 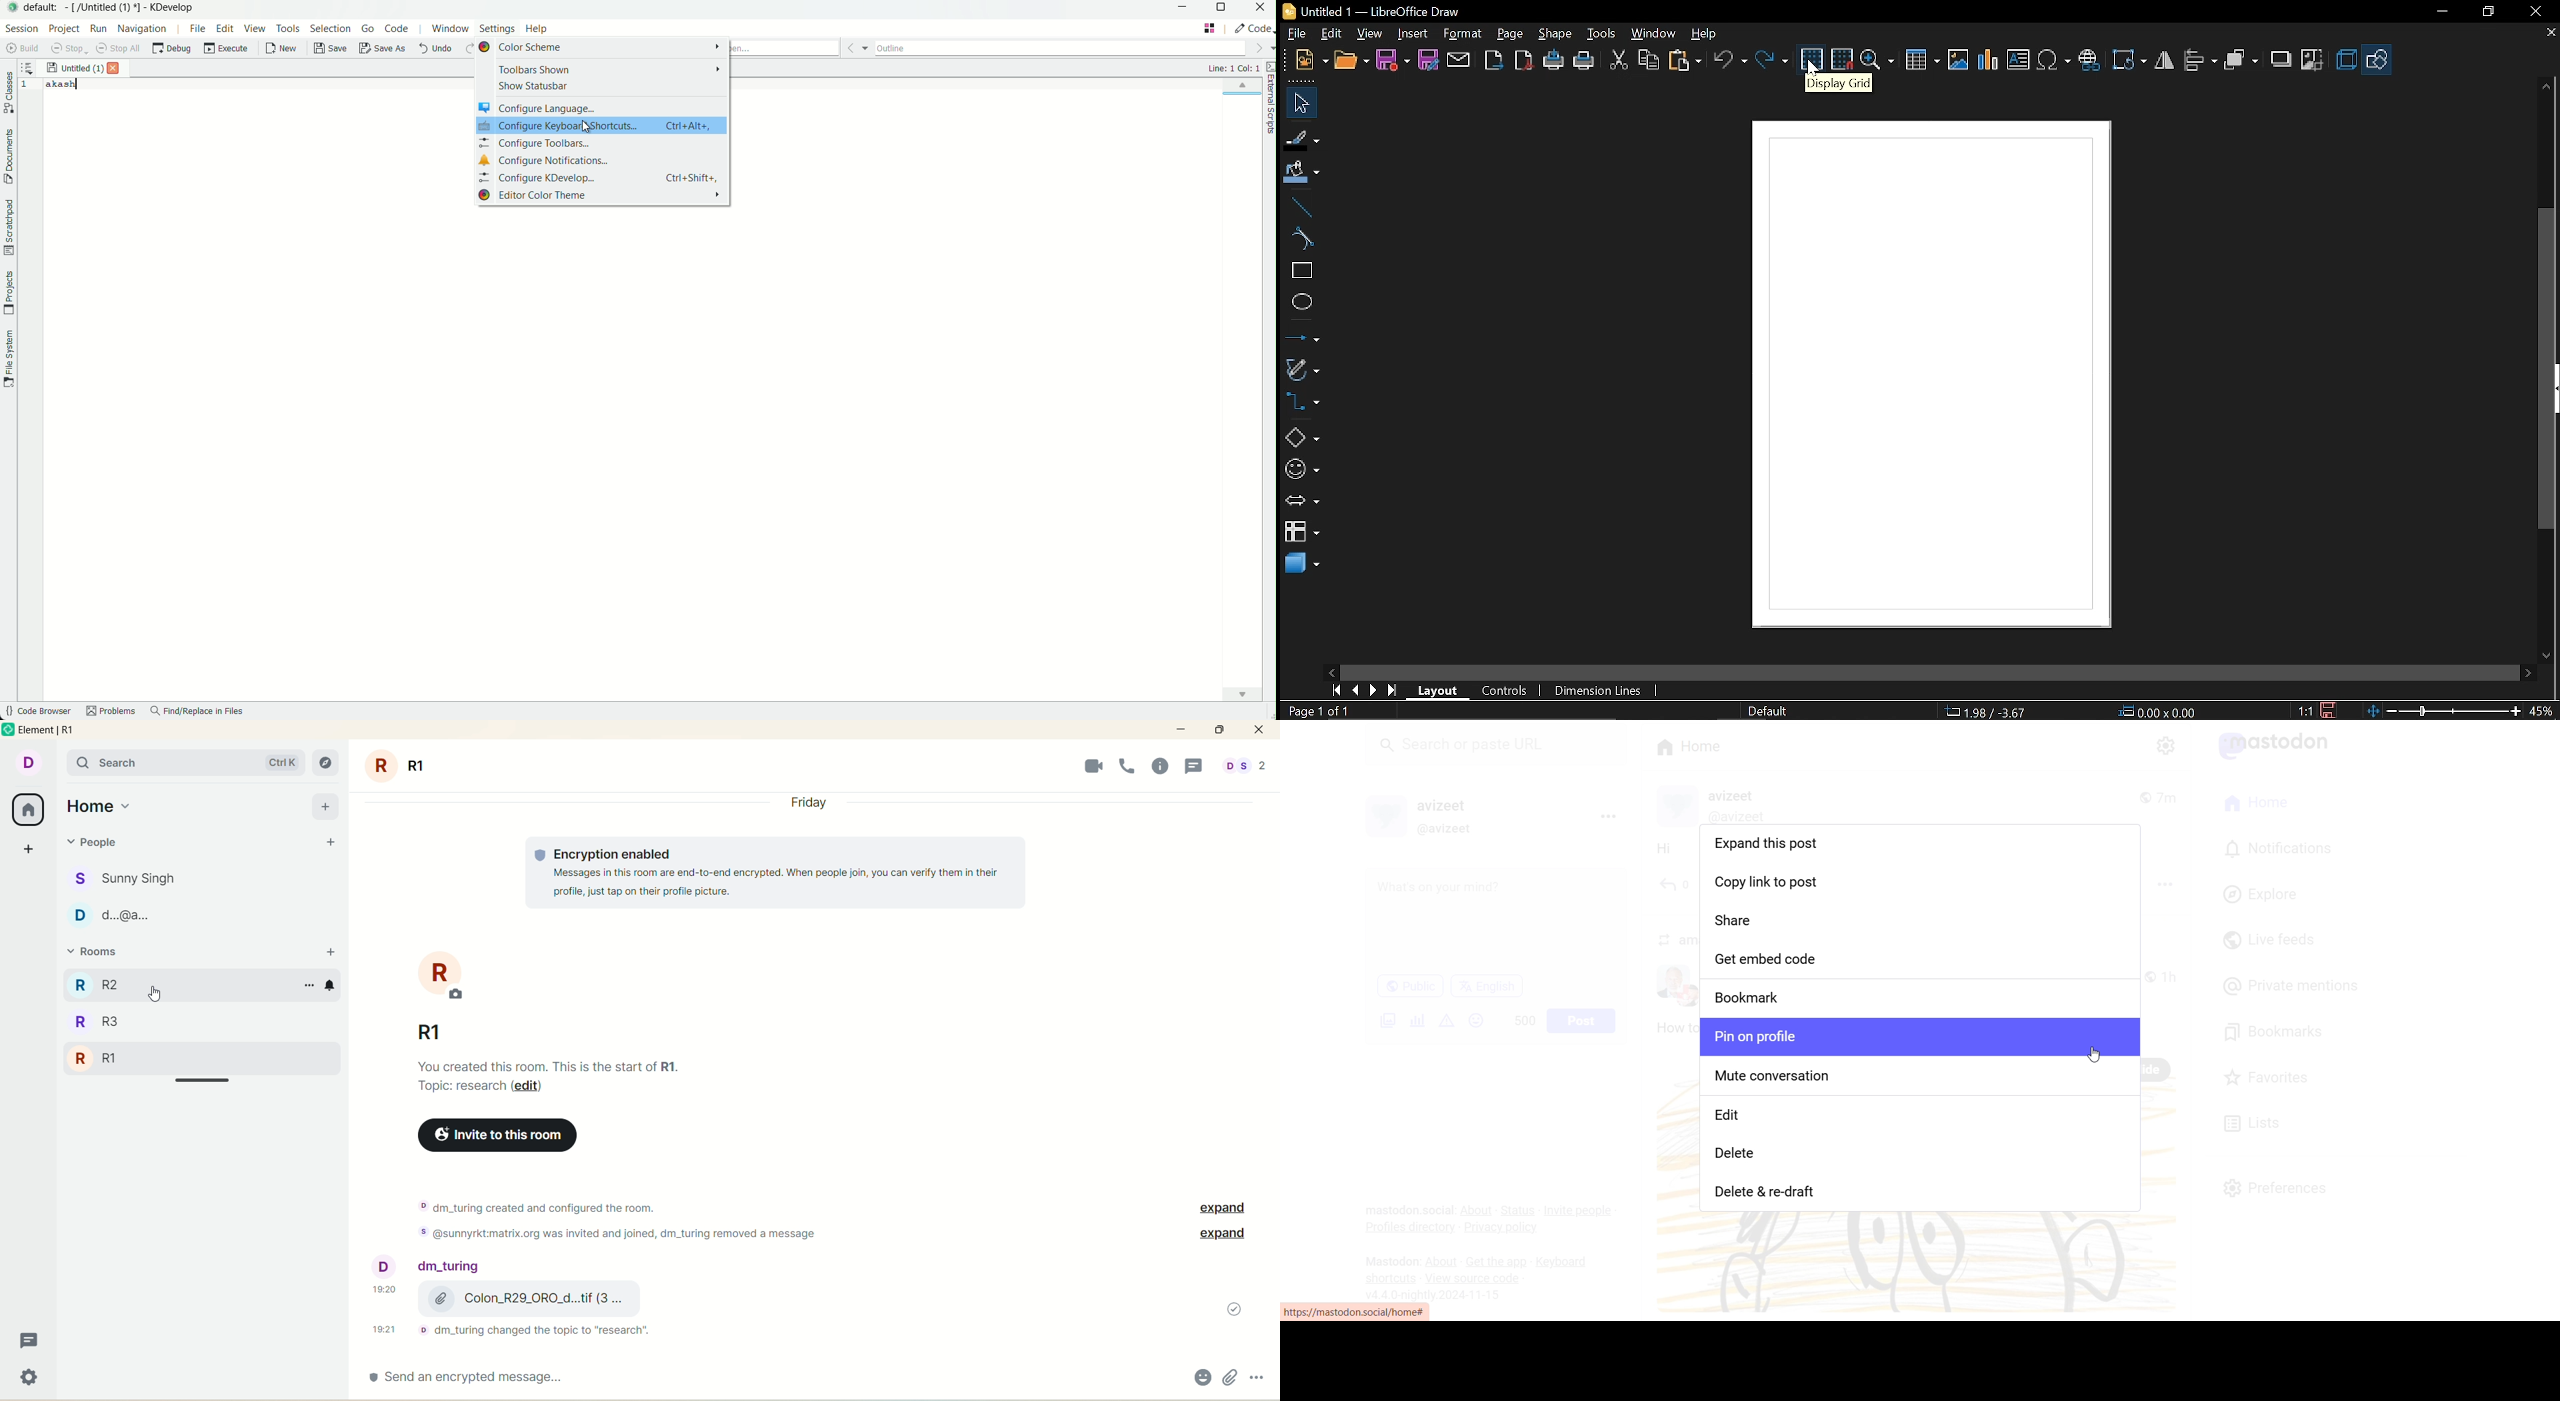 What do you see at coordinates (1461, 35) in the screenshot?
I see `Format` at bounding box center [1461, 35].